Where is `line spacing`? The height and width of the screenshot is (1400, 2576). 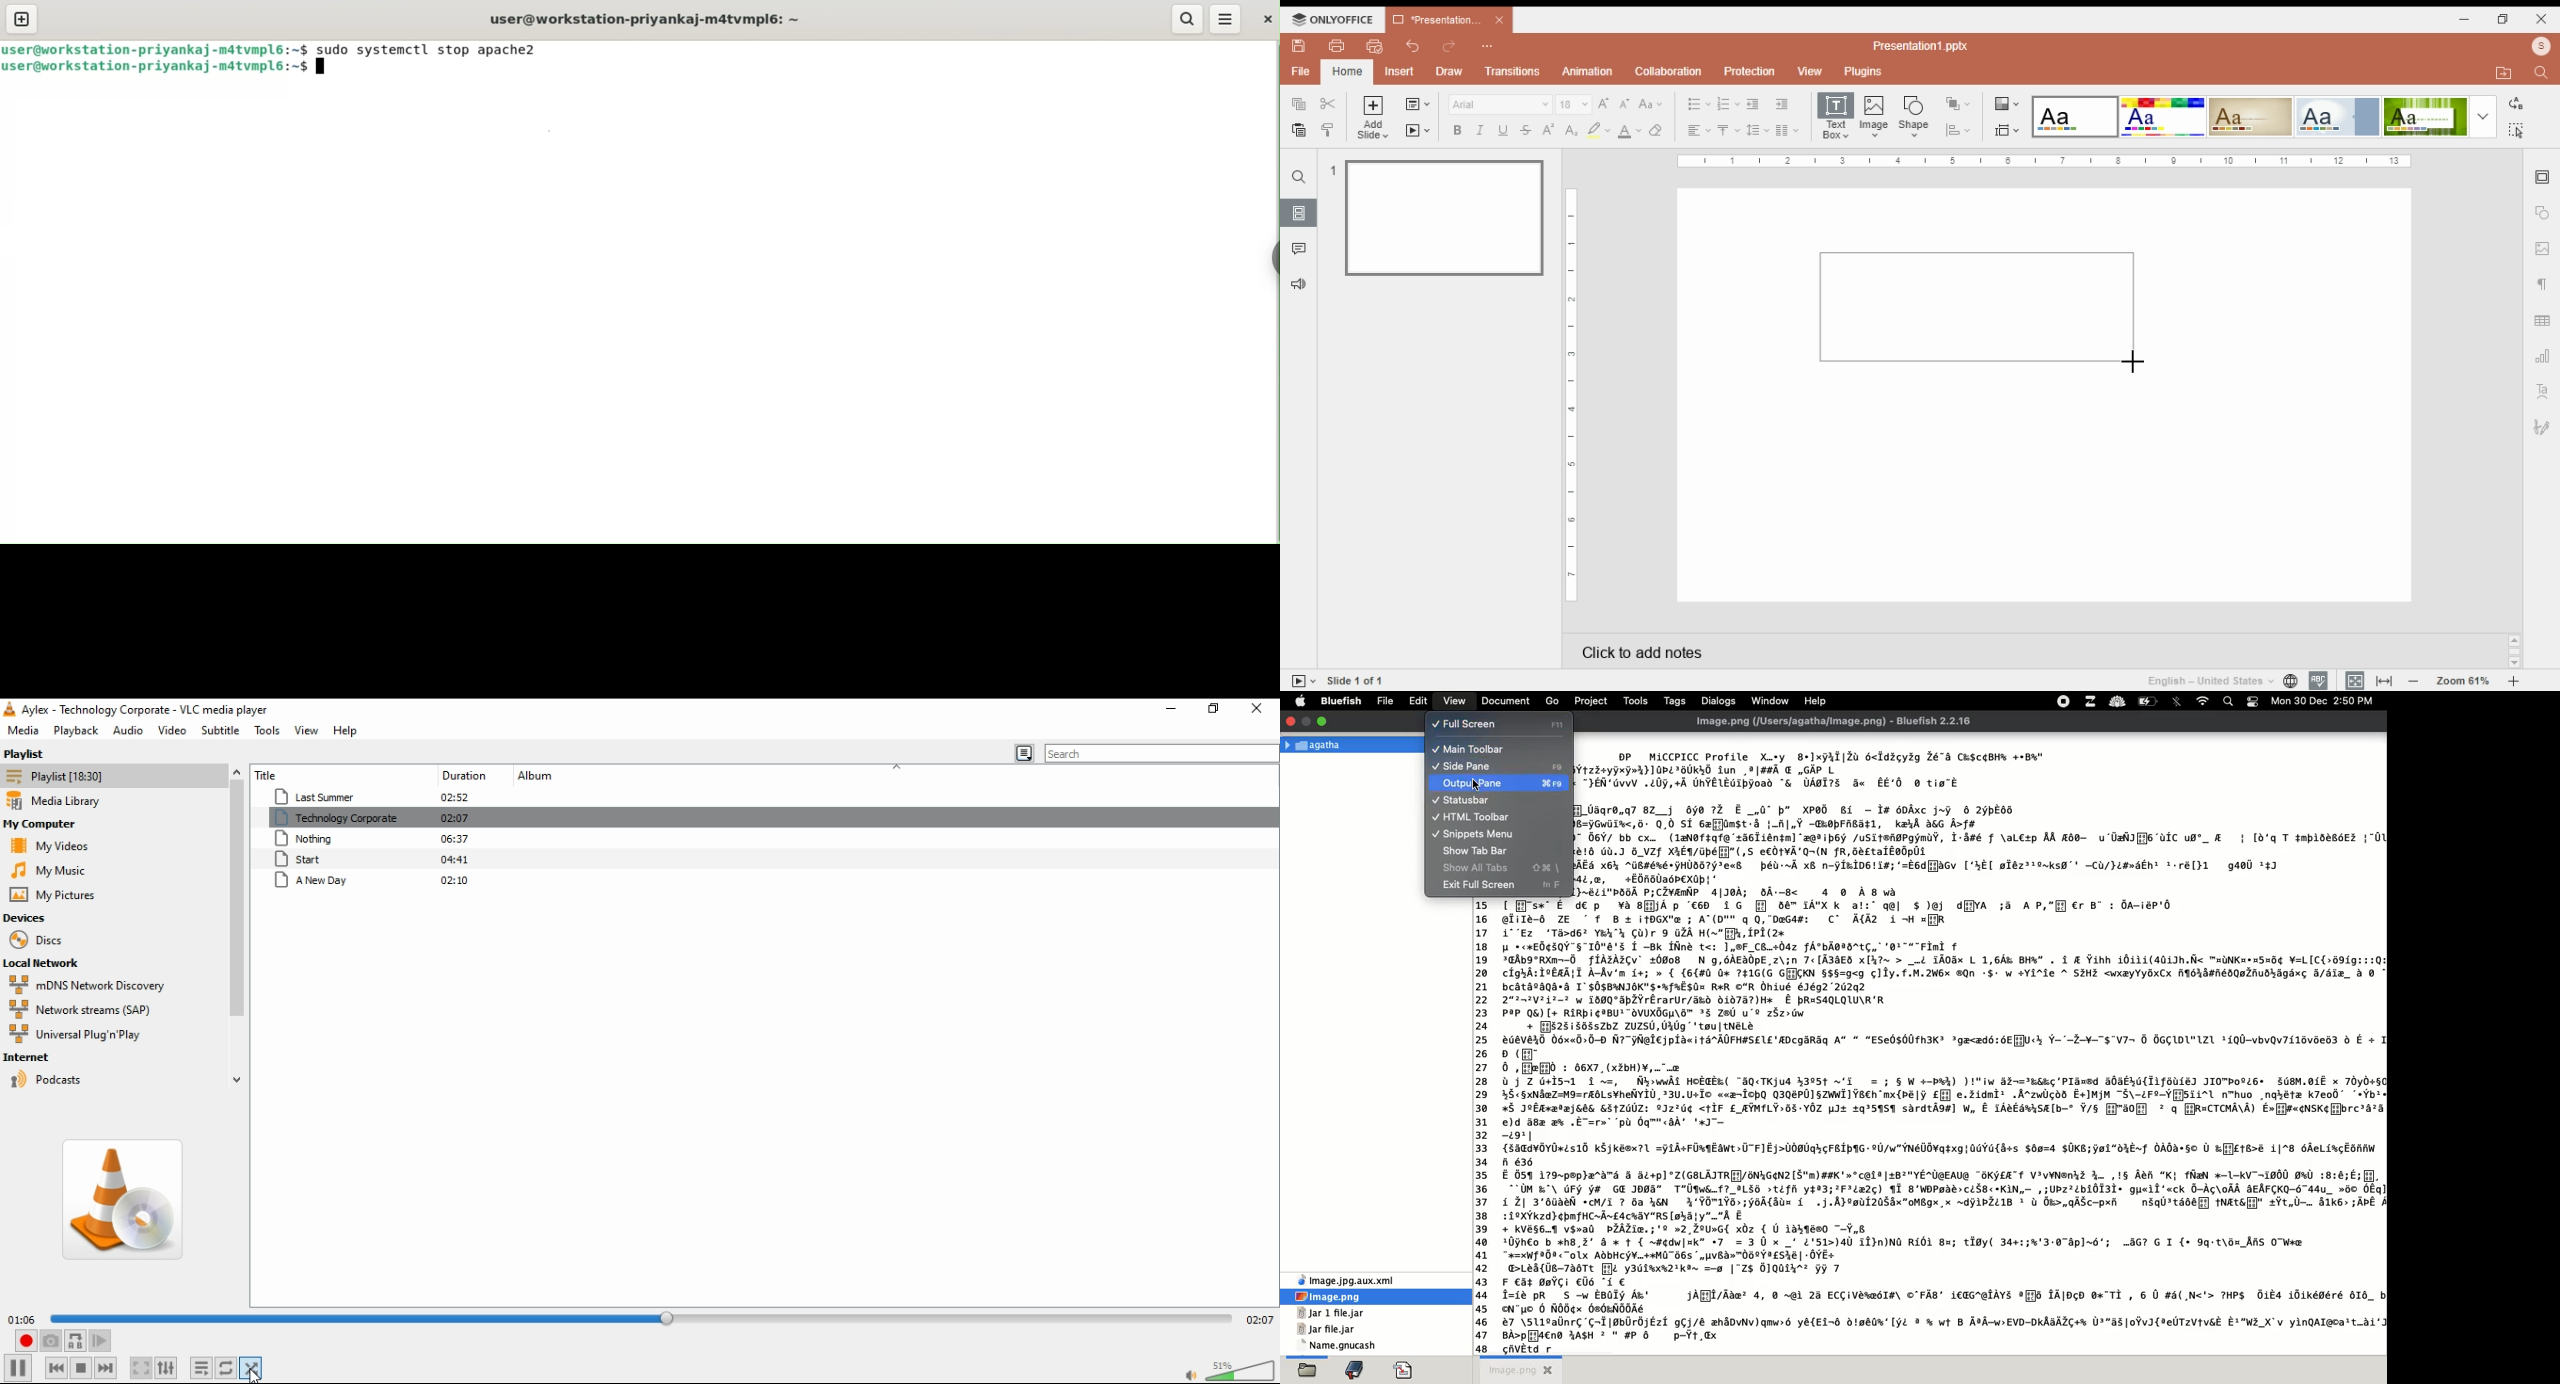
line spacing is located at coordinates (1759, 130).